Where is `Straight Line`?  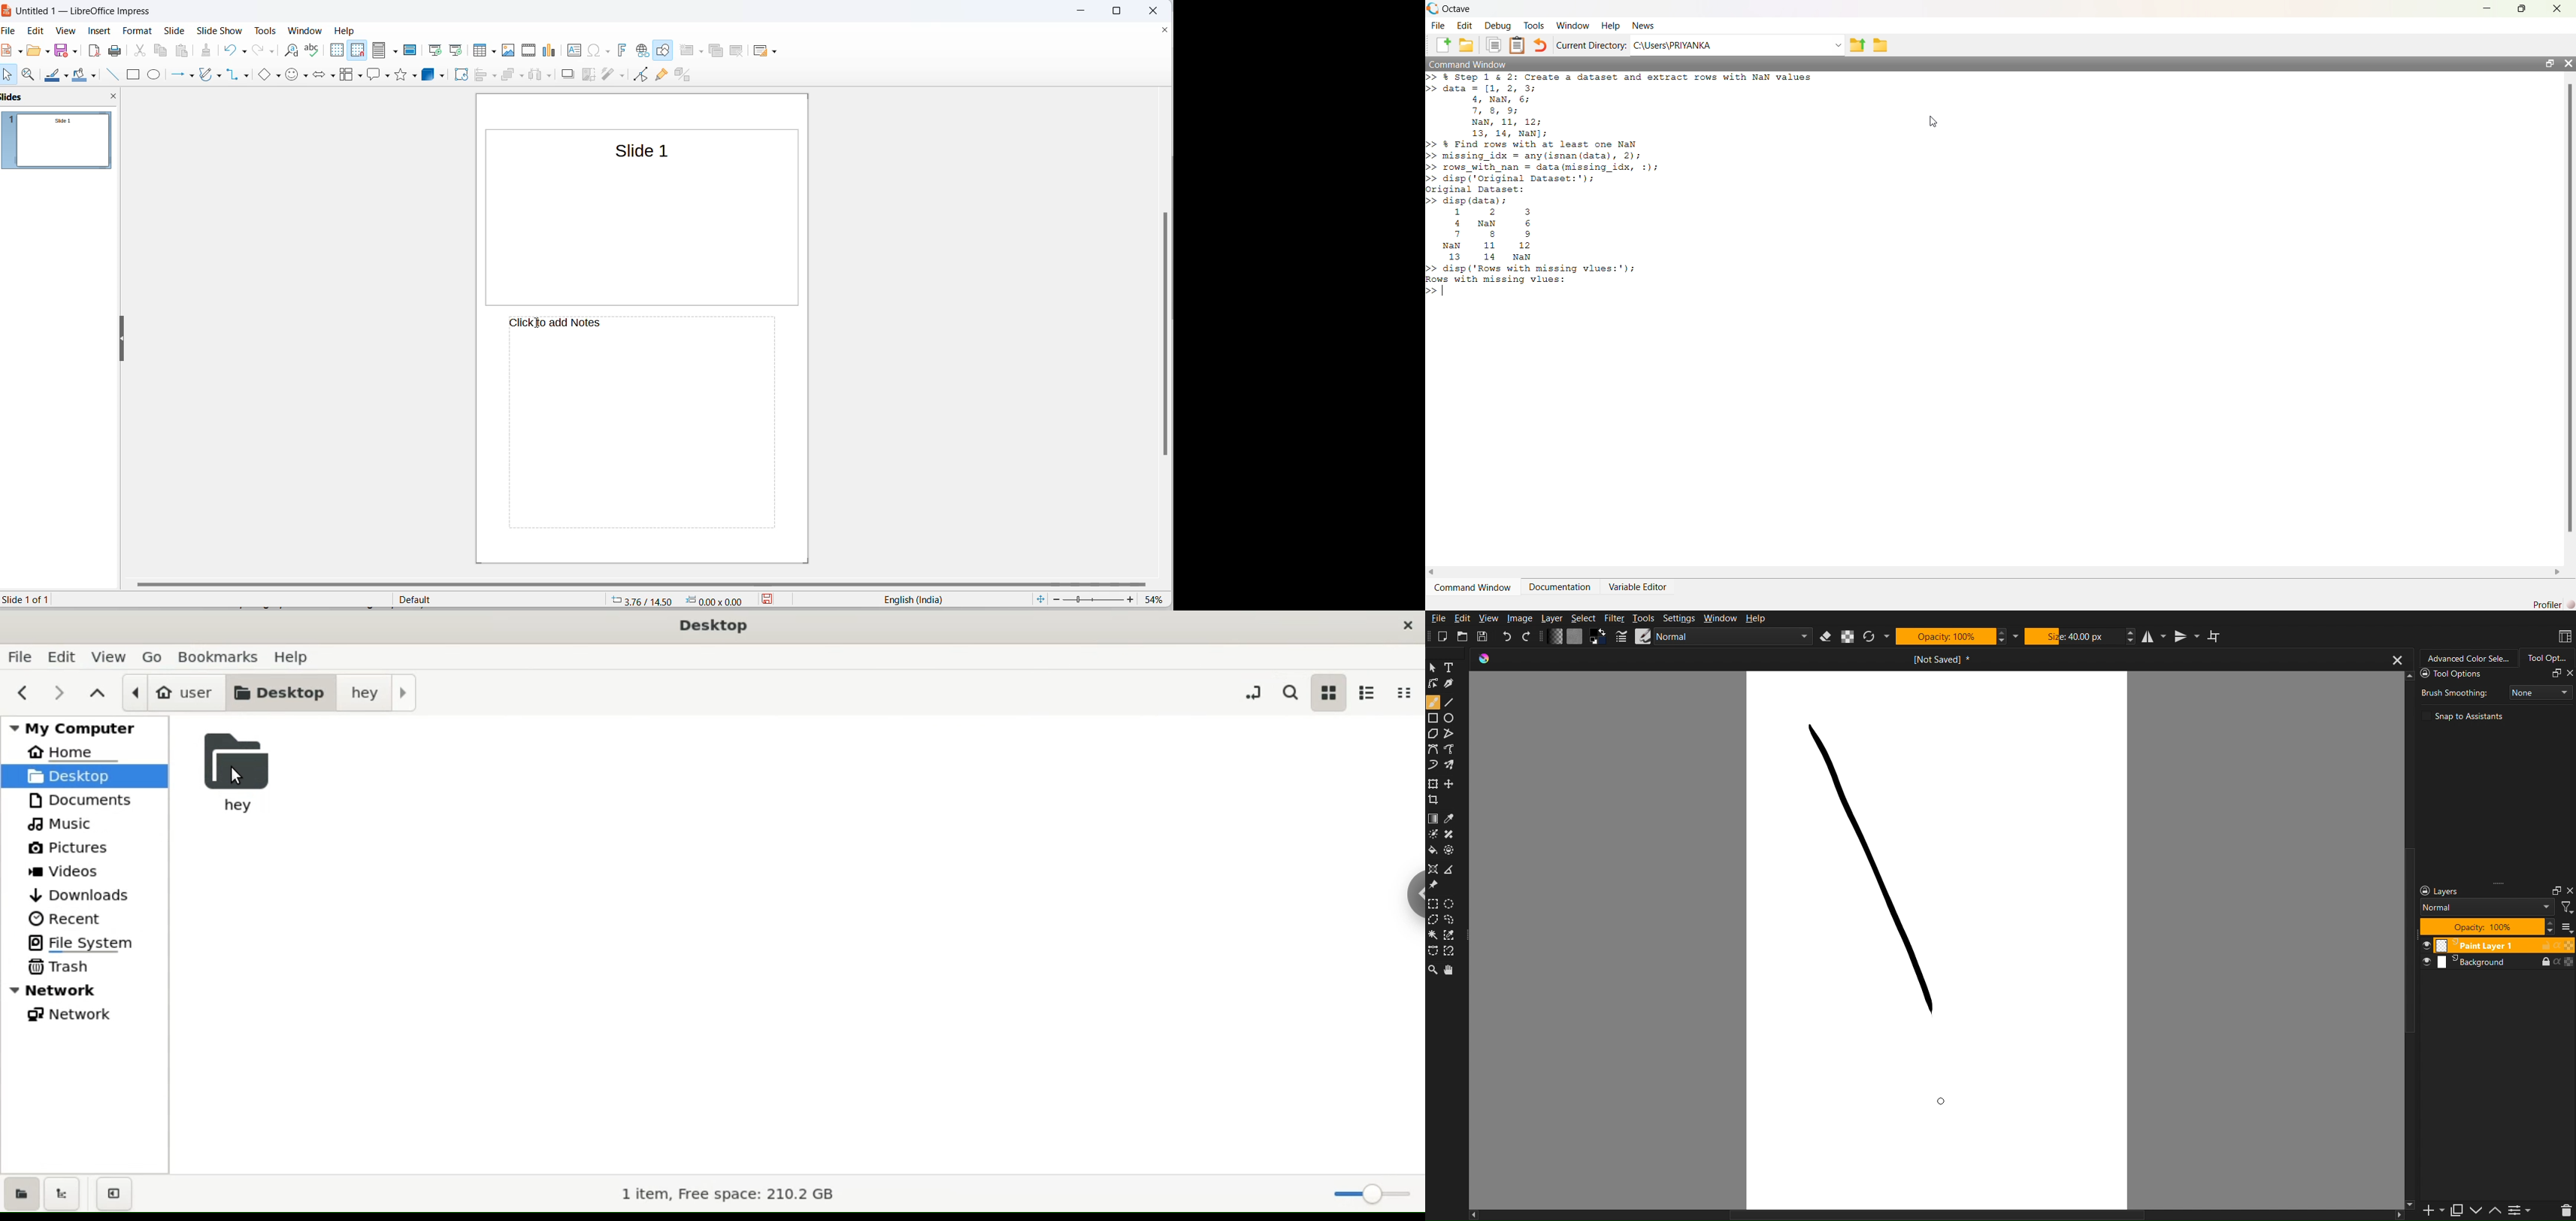
Straight Line is located at coordinates (1453, 734).